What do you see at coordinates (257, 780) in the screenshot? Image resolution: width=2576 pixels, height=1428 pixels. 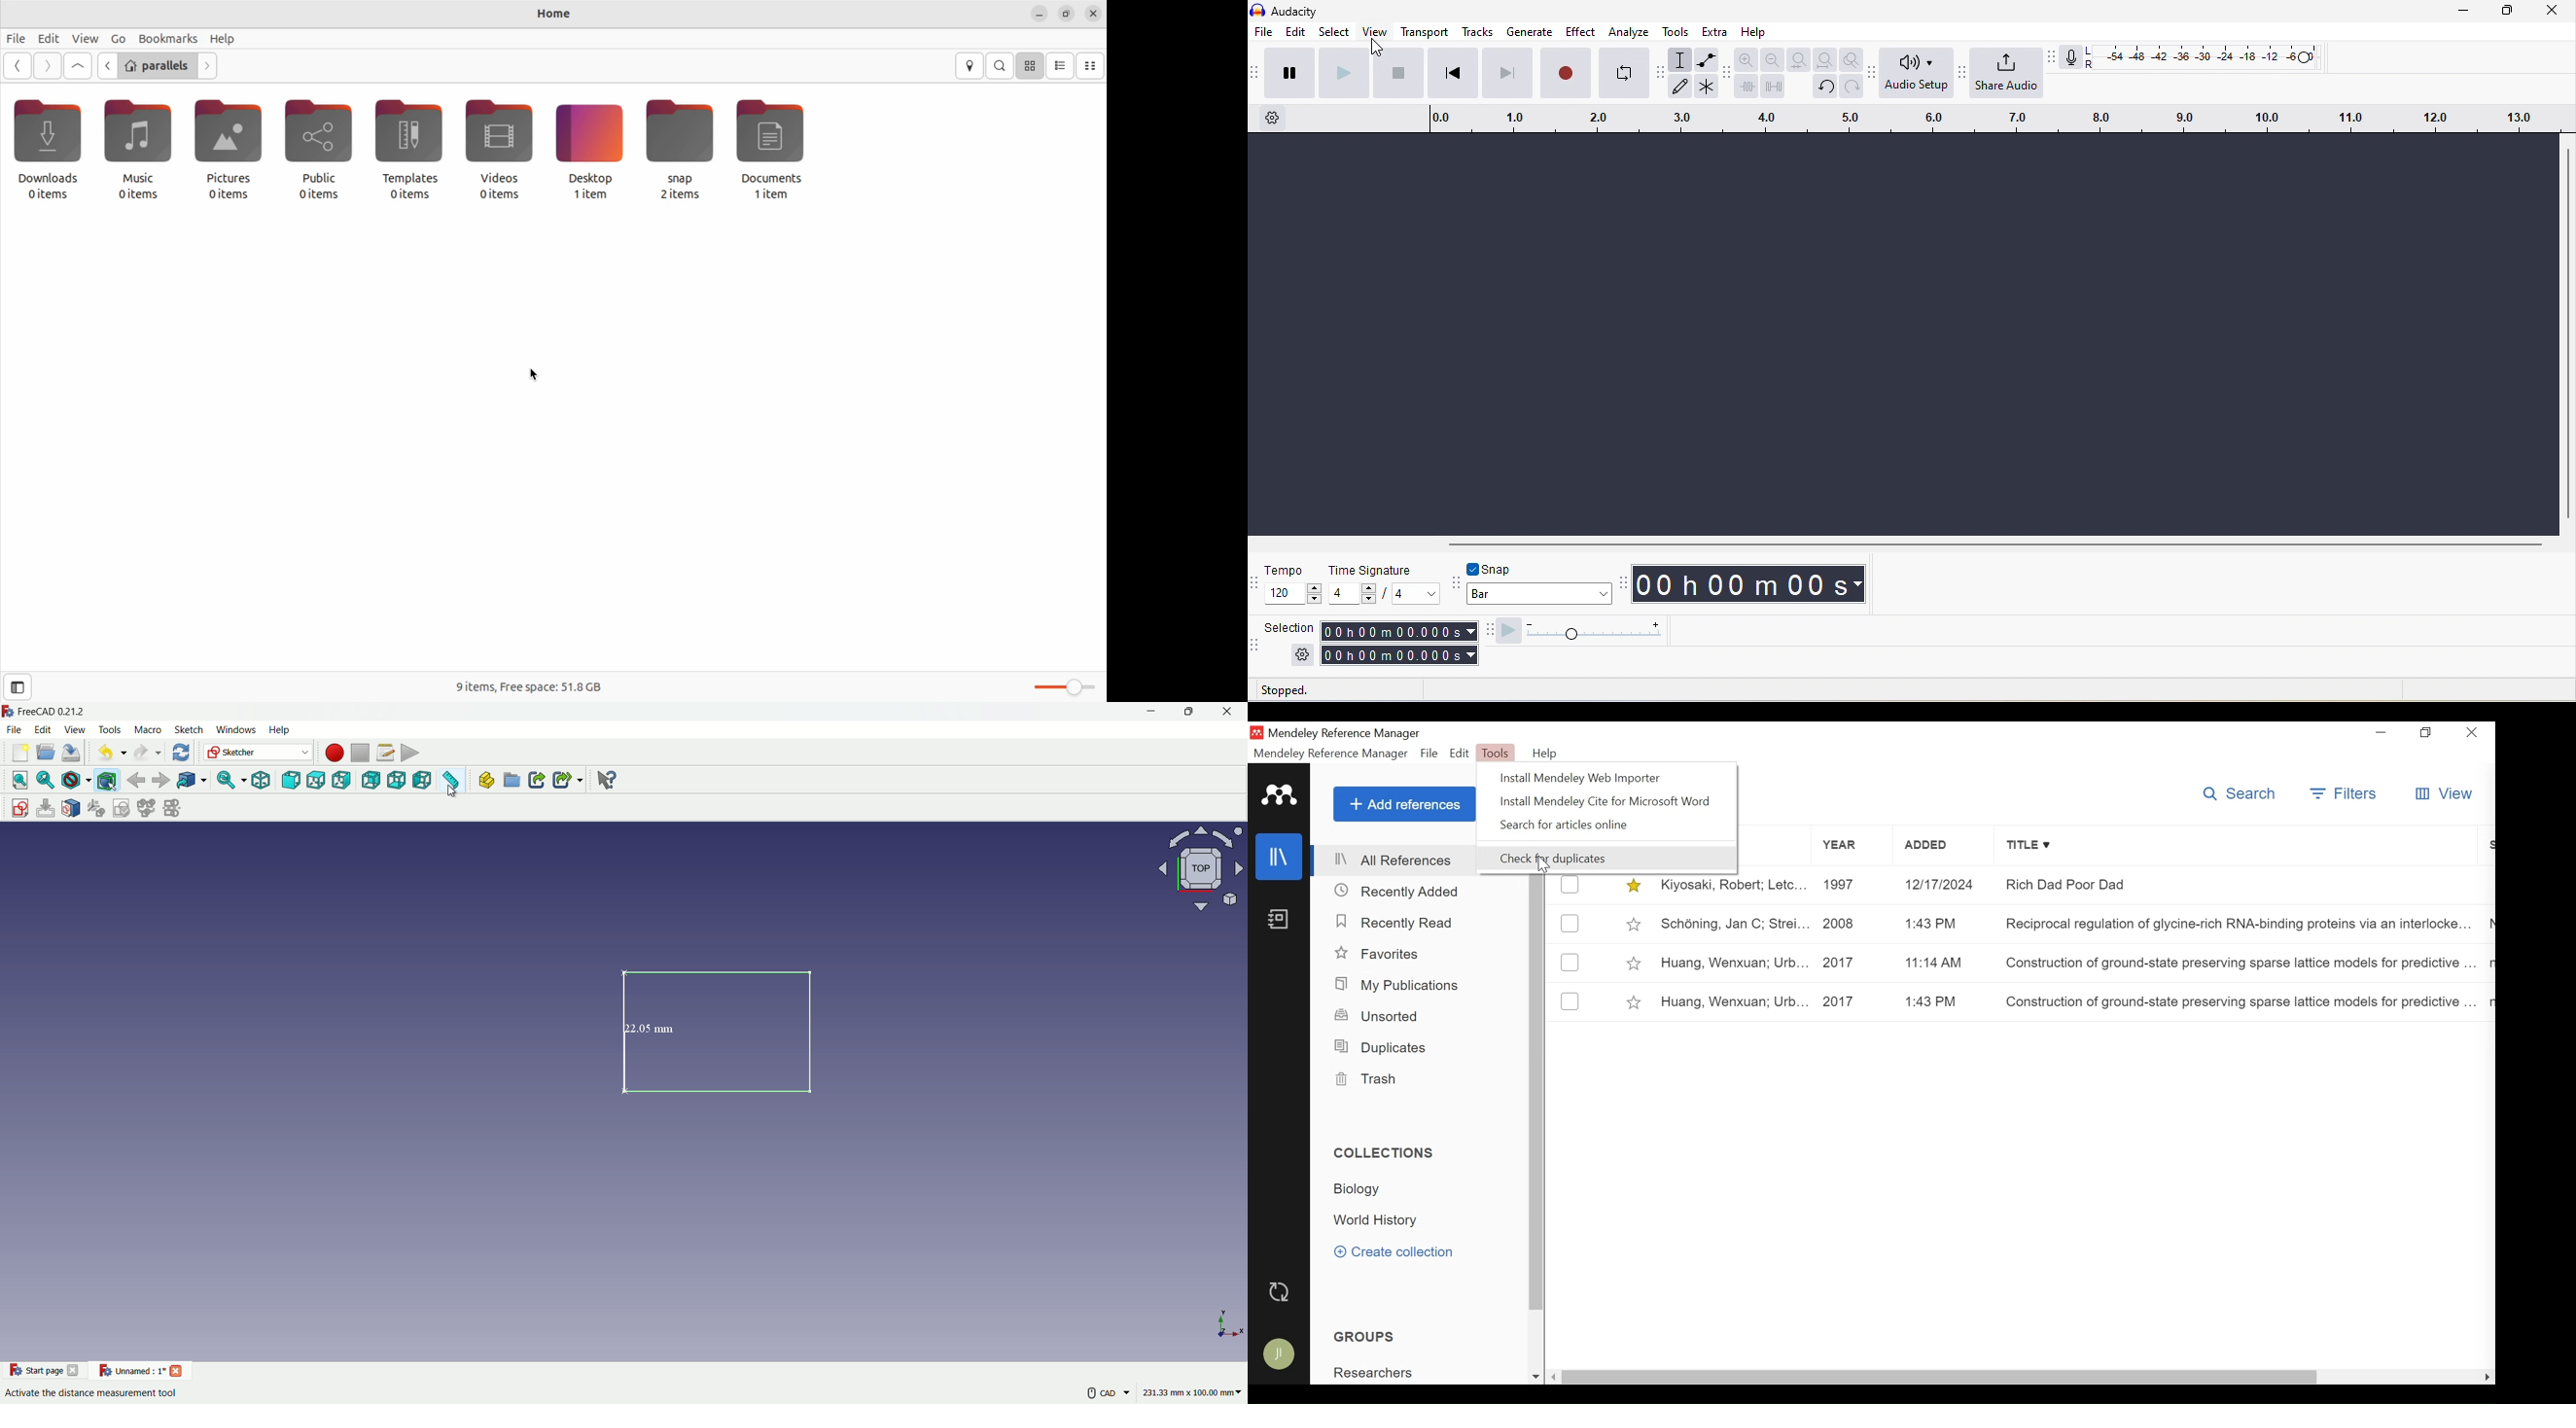 I see `isometric view` at bounding box center [257, 780].